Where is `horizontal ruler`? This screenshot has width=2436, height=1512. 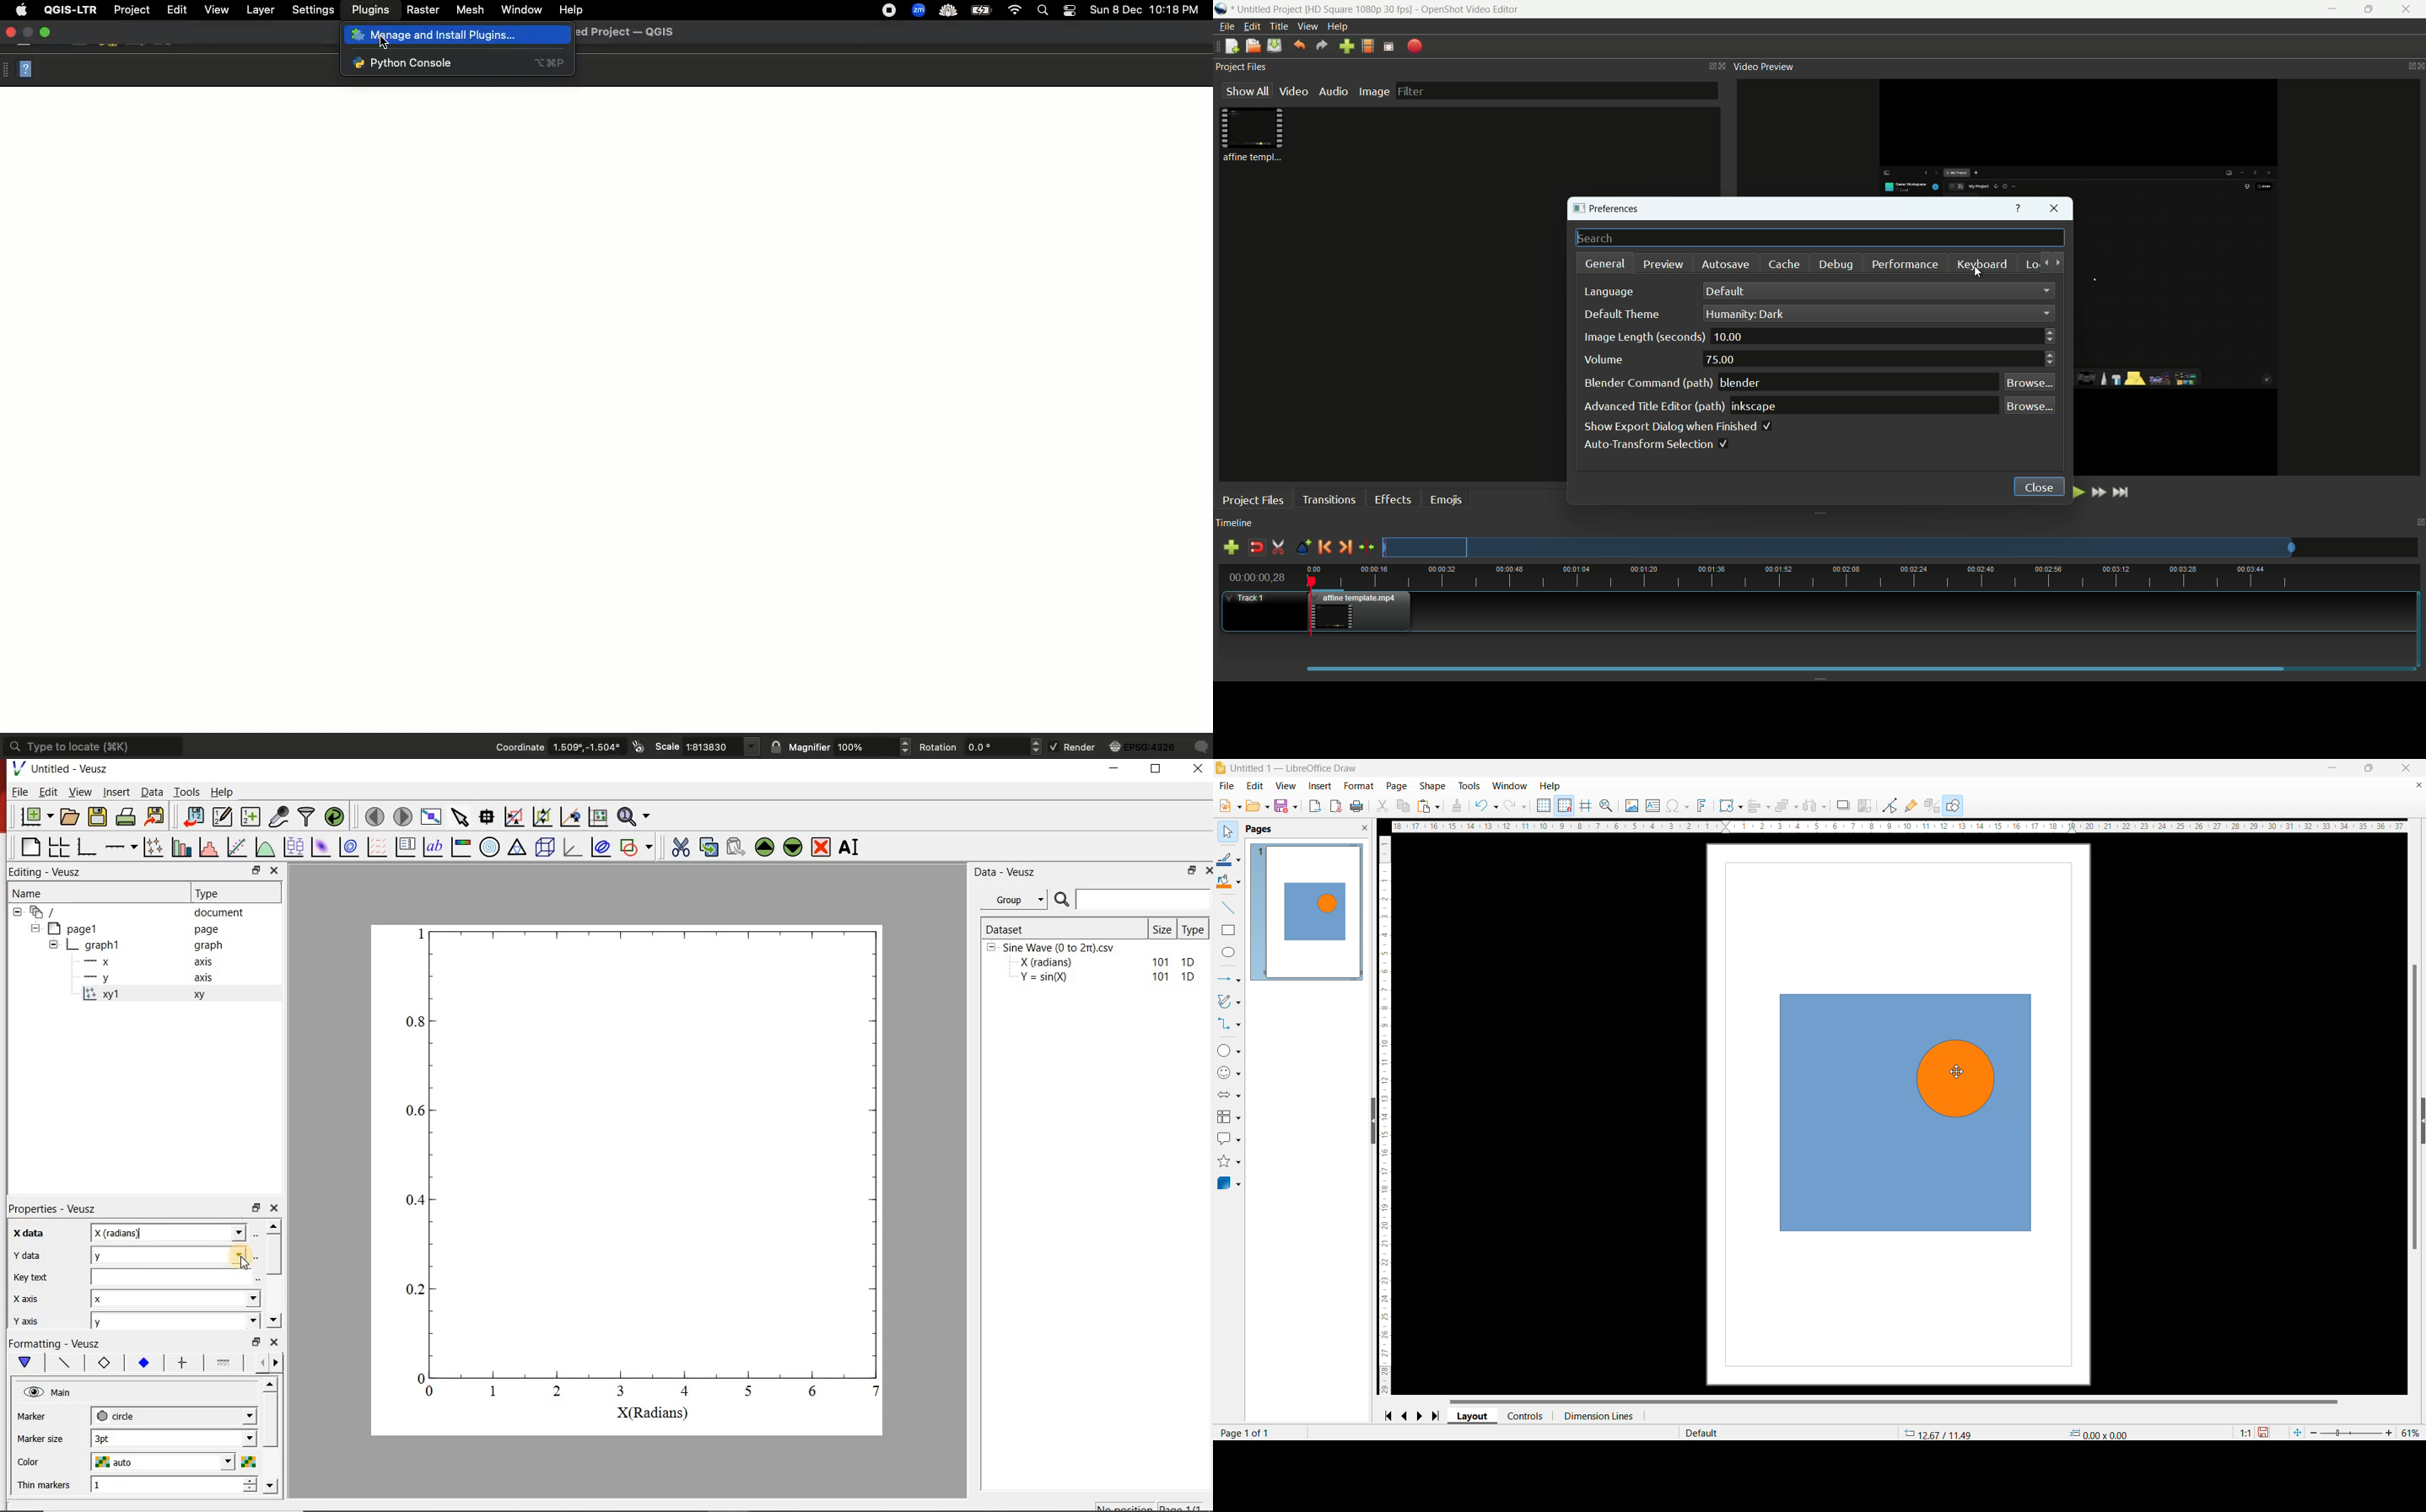 horizontal ruler is located at coordinates (1898, 827).